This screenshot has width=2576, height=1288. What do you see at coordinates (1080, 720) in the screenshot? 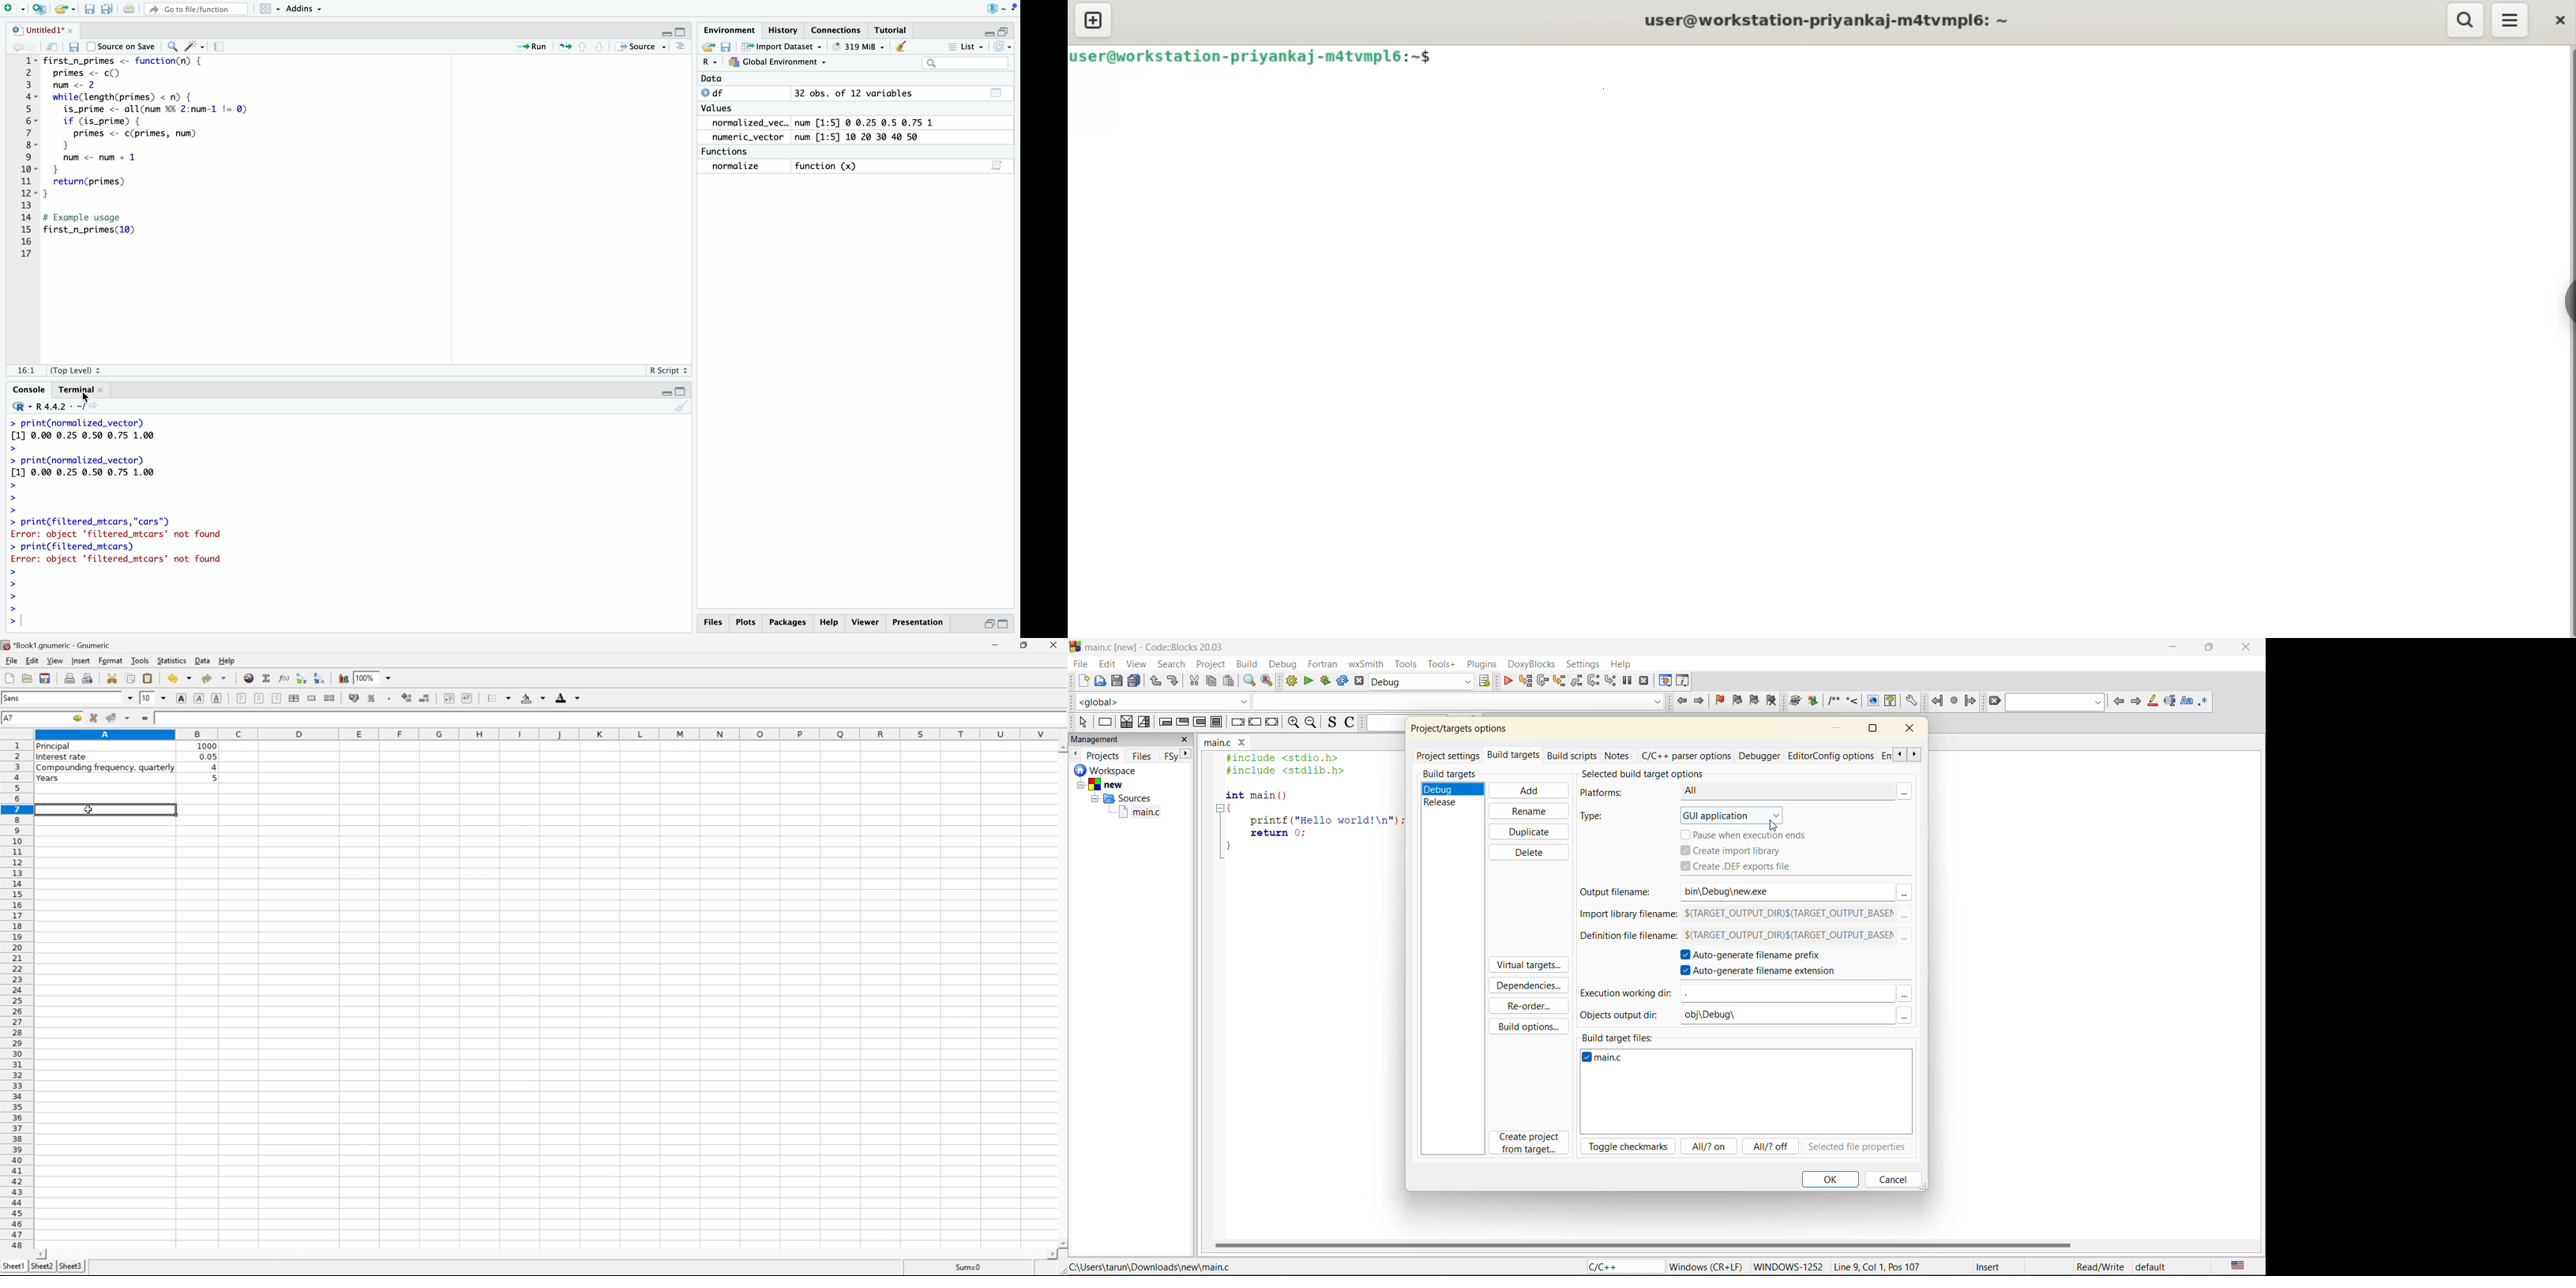
I see `select` at bounding box center [1080, 720].